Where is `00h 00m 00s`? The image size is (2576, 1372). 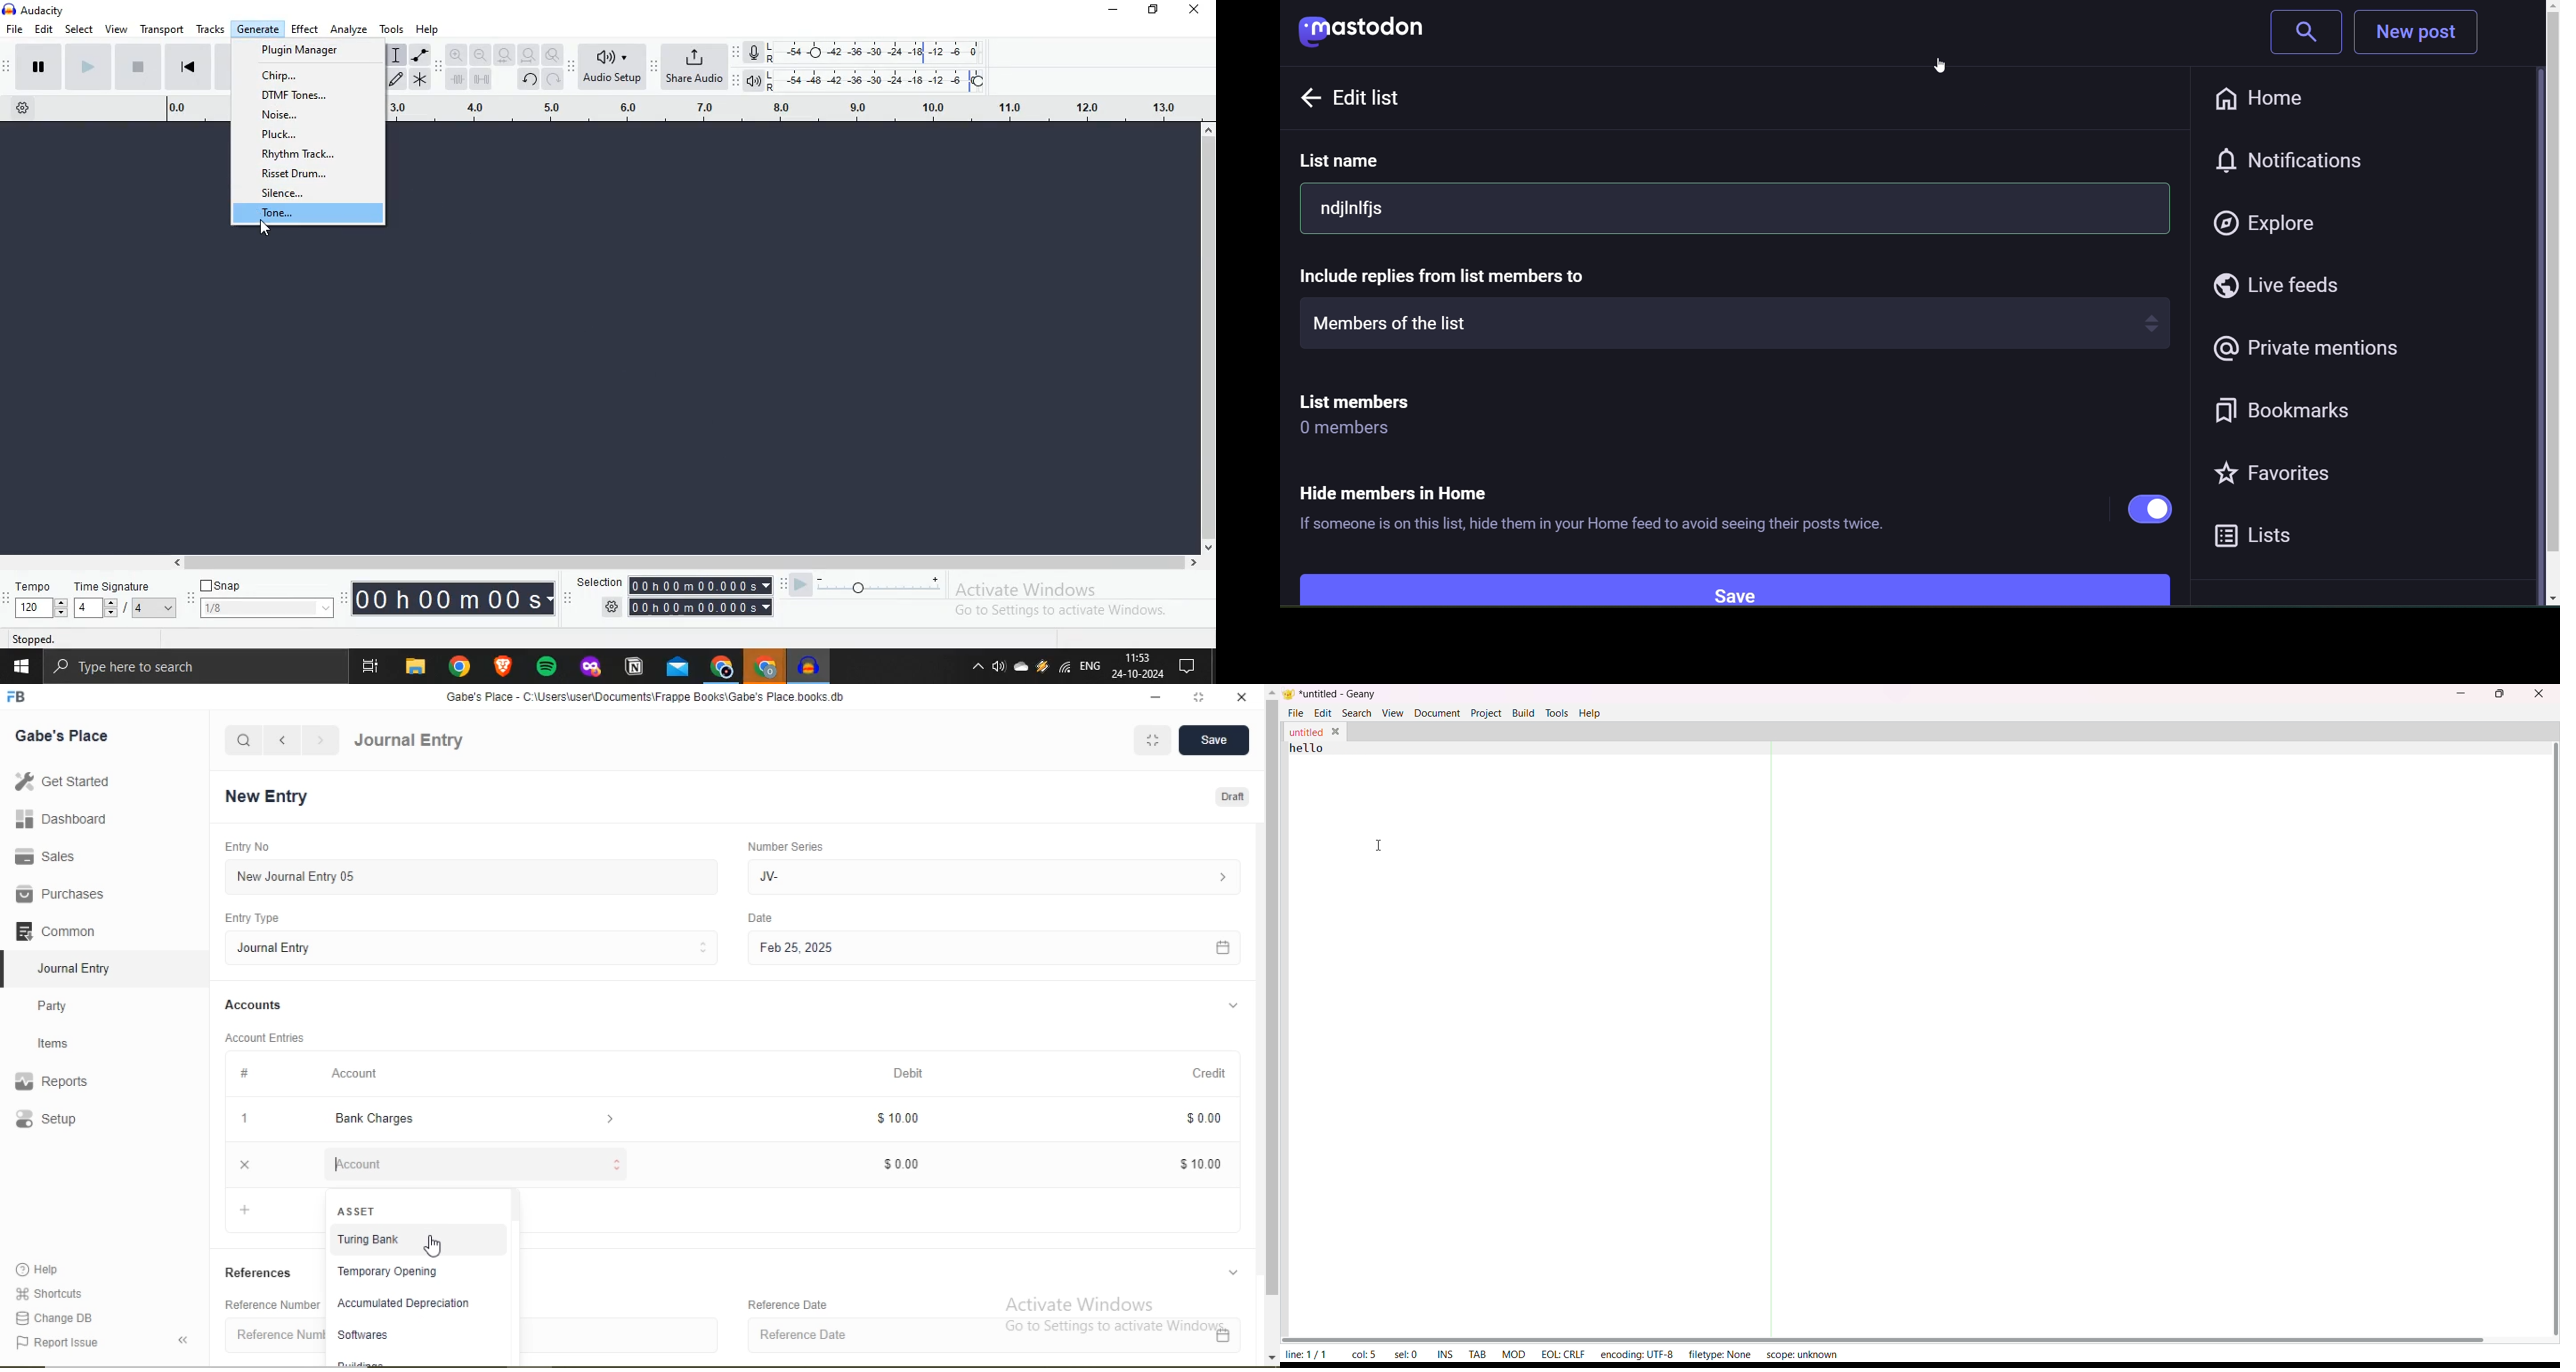
00h 00m 00s is located at coordinates (453, 598).